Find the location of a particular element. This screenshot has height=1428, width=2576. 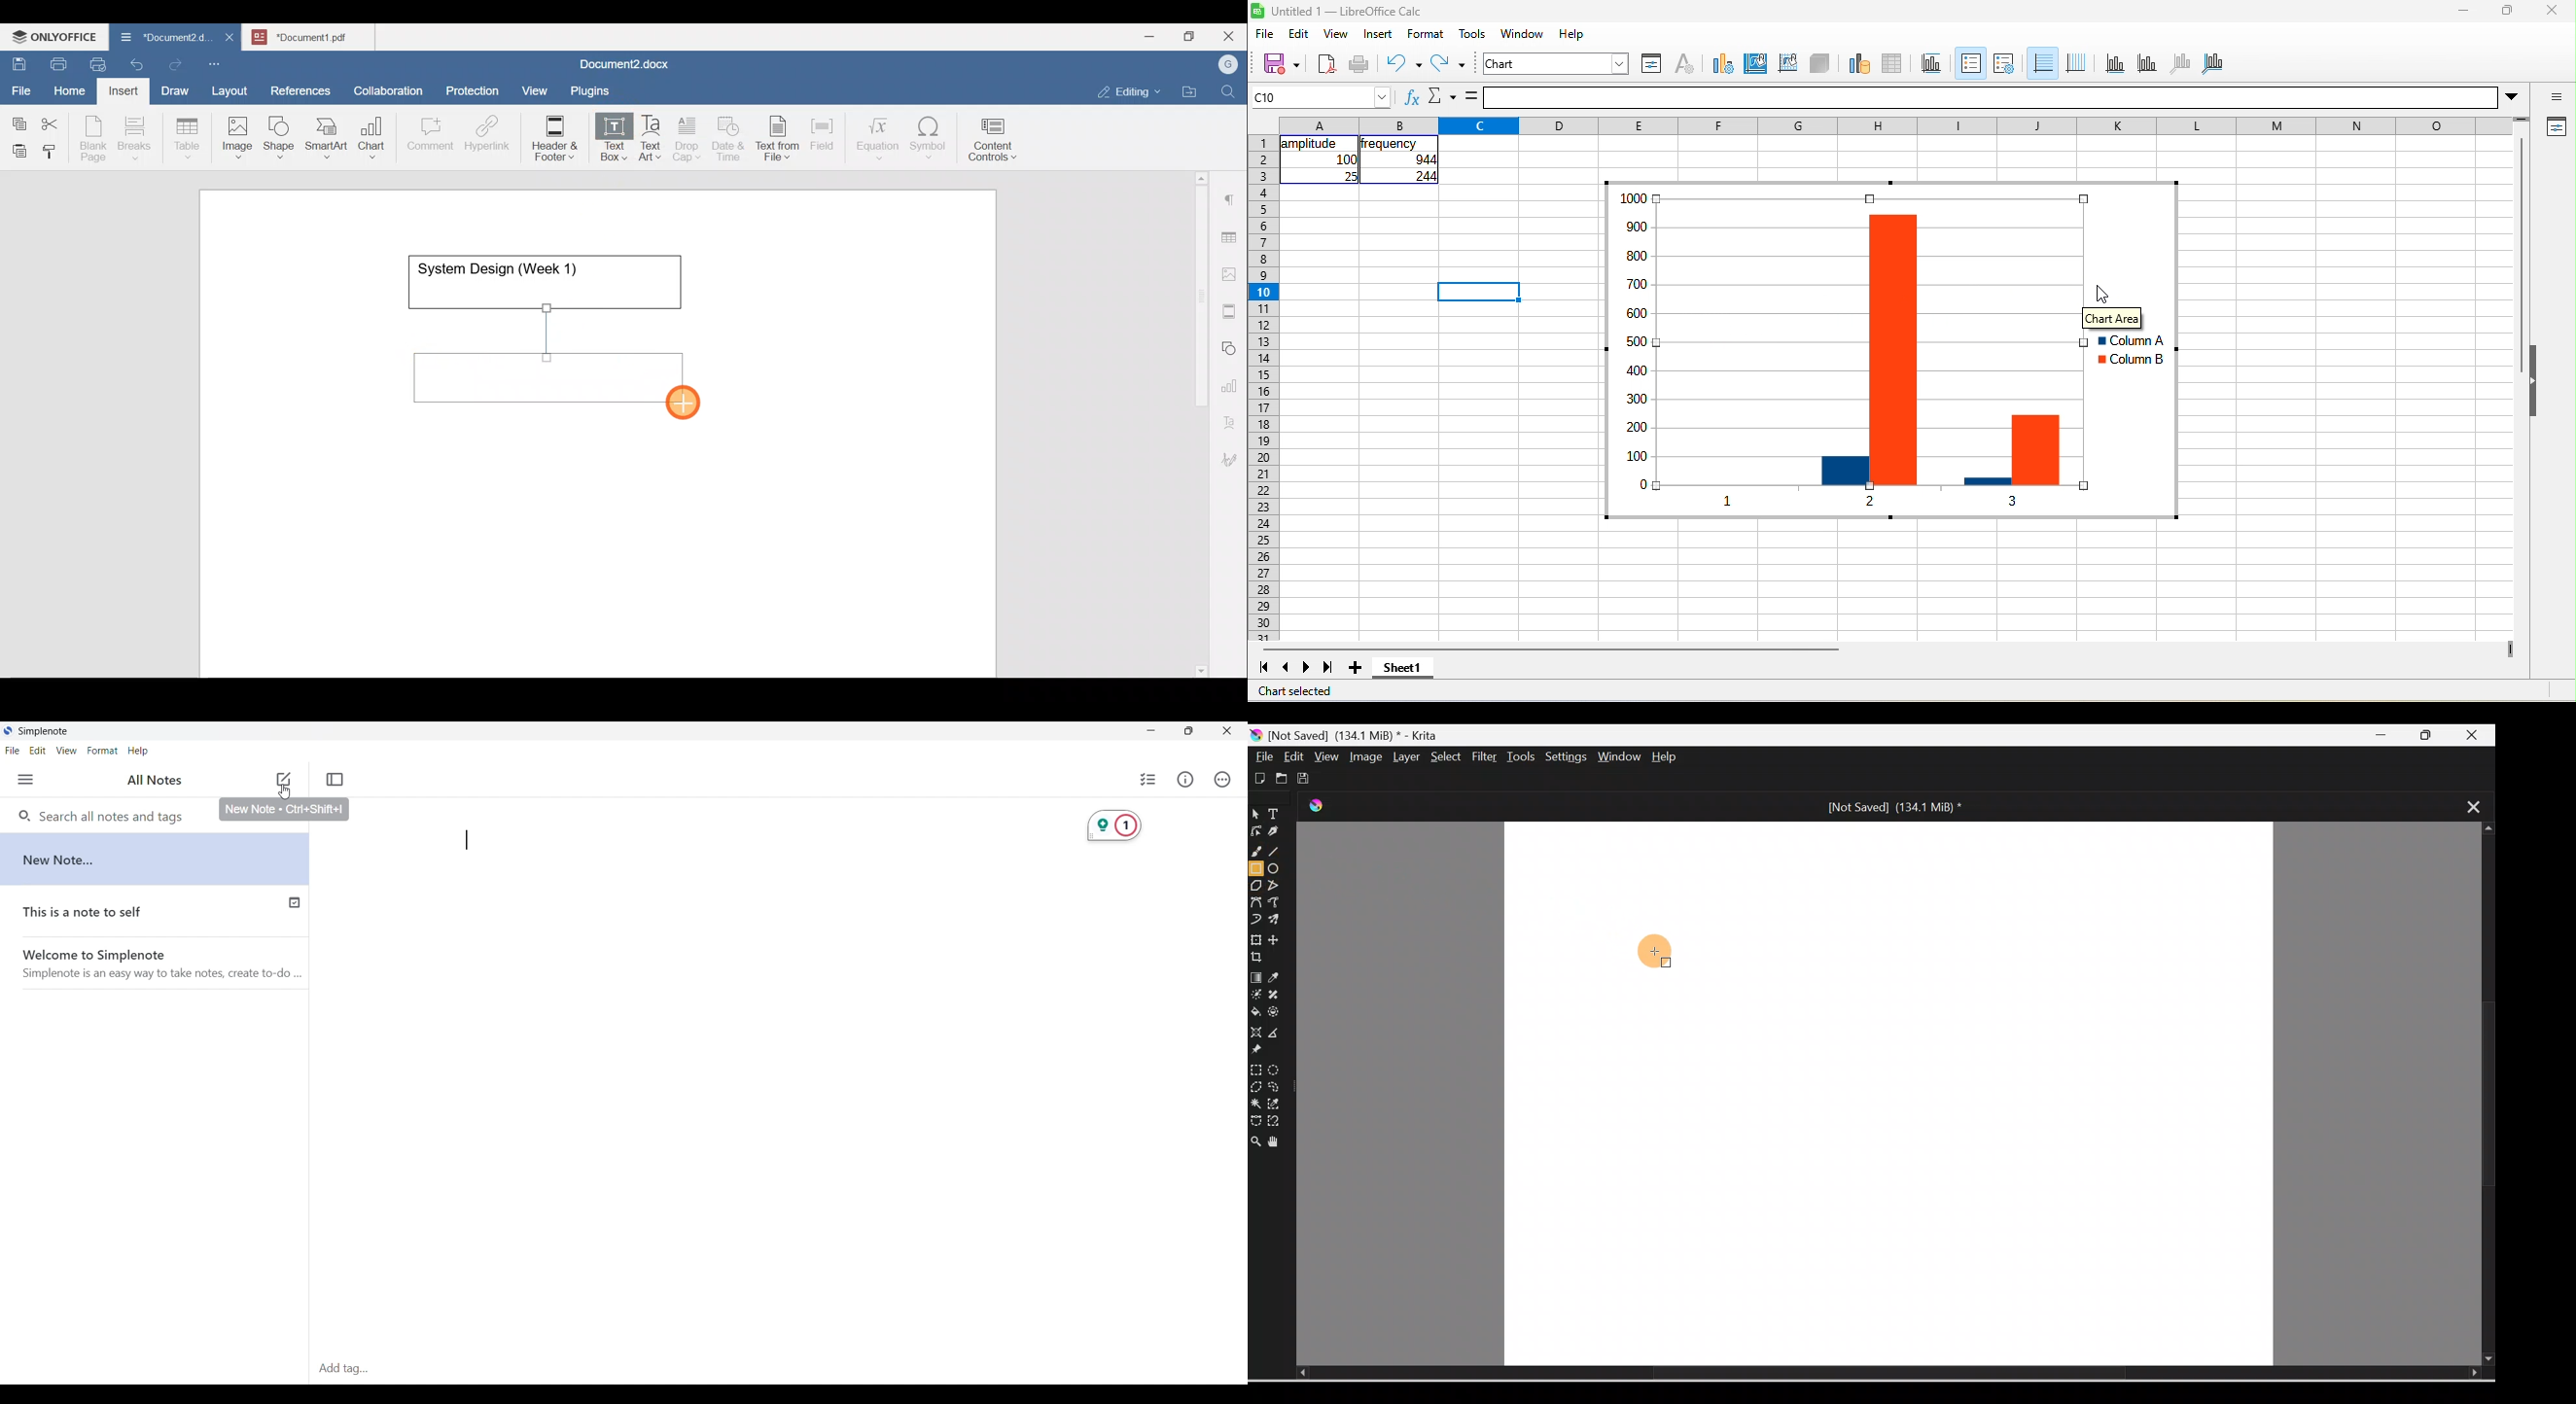

Actions is located at coordinates (1223, 779).